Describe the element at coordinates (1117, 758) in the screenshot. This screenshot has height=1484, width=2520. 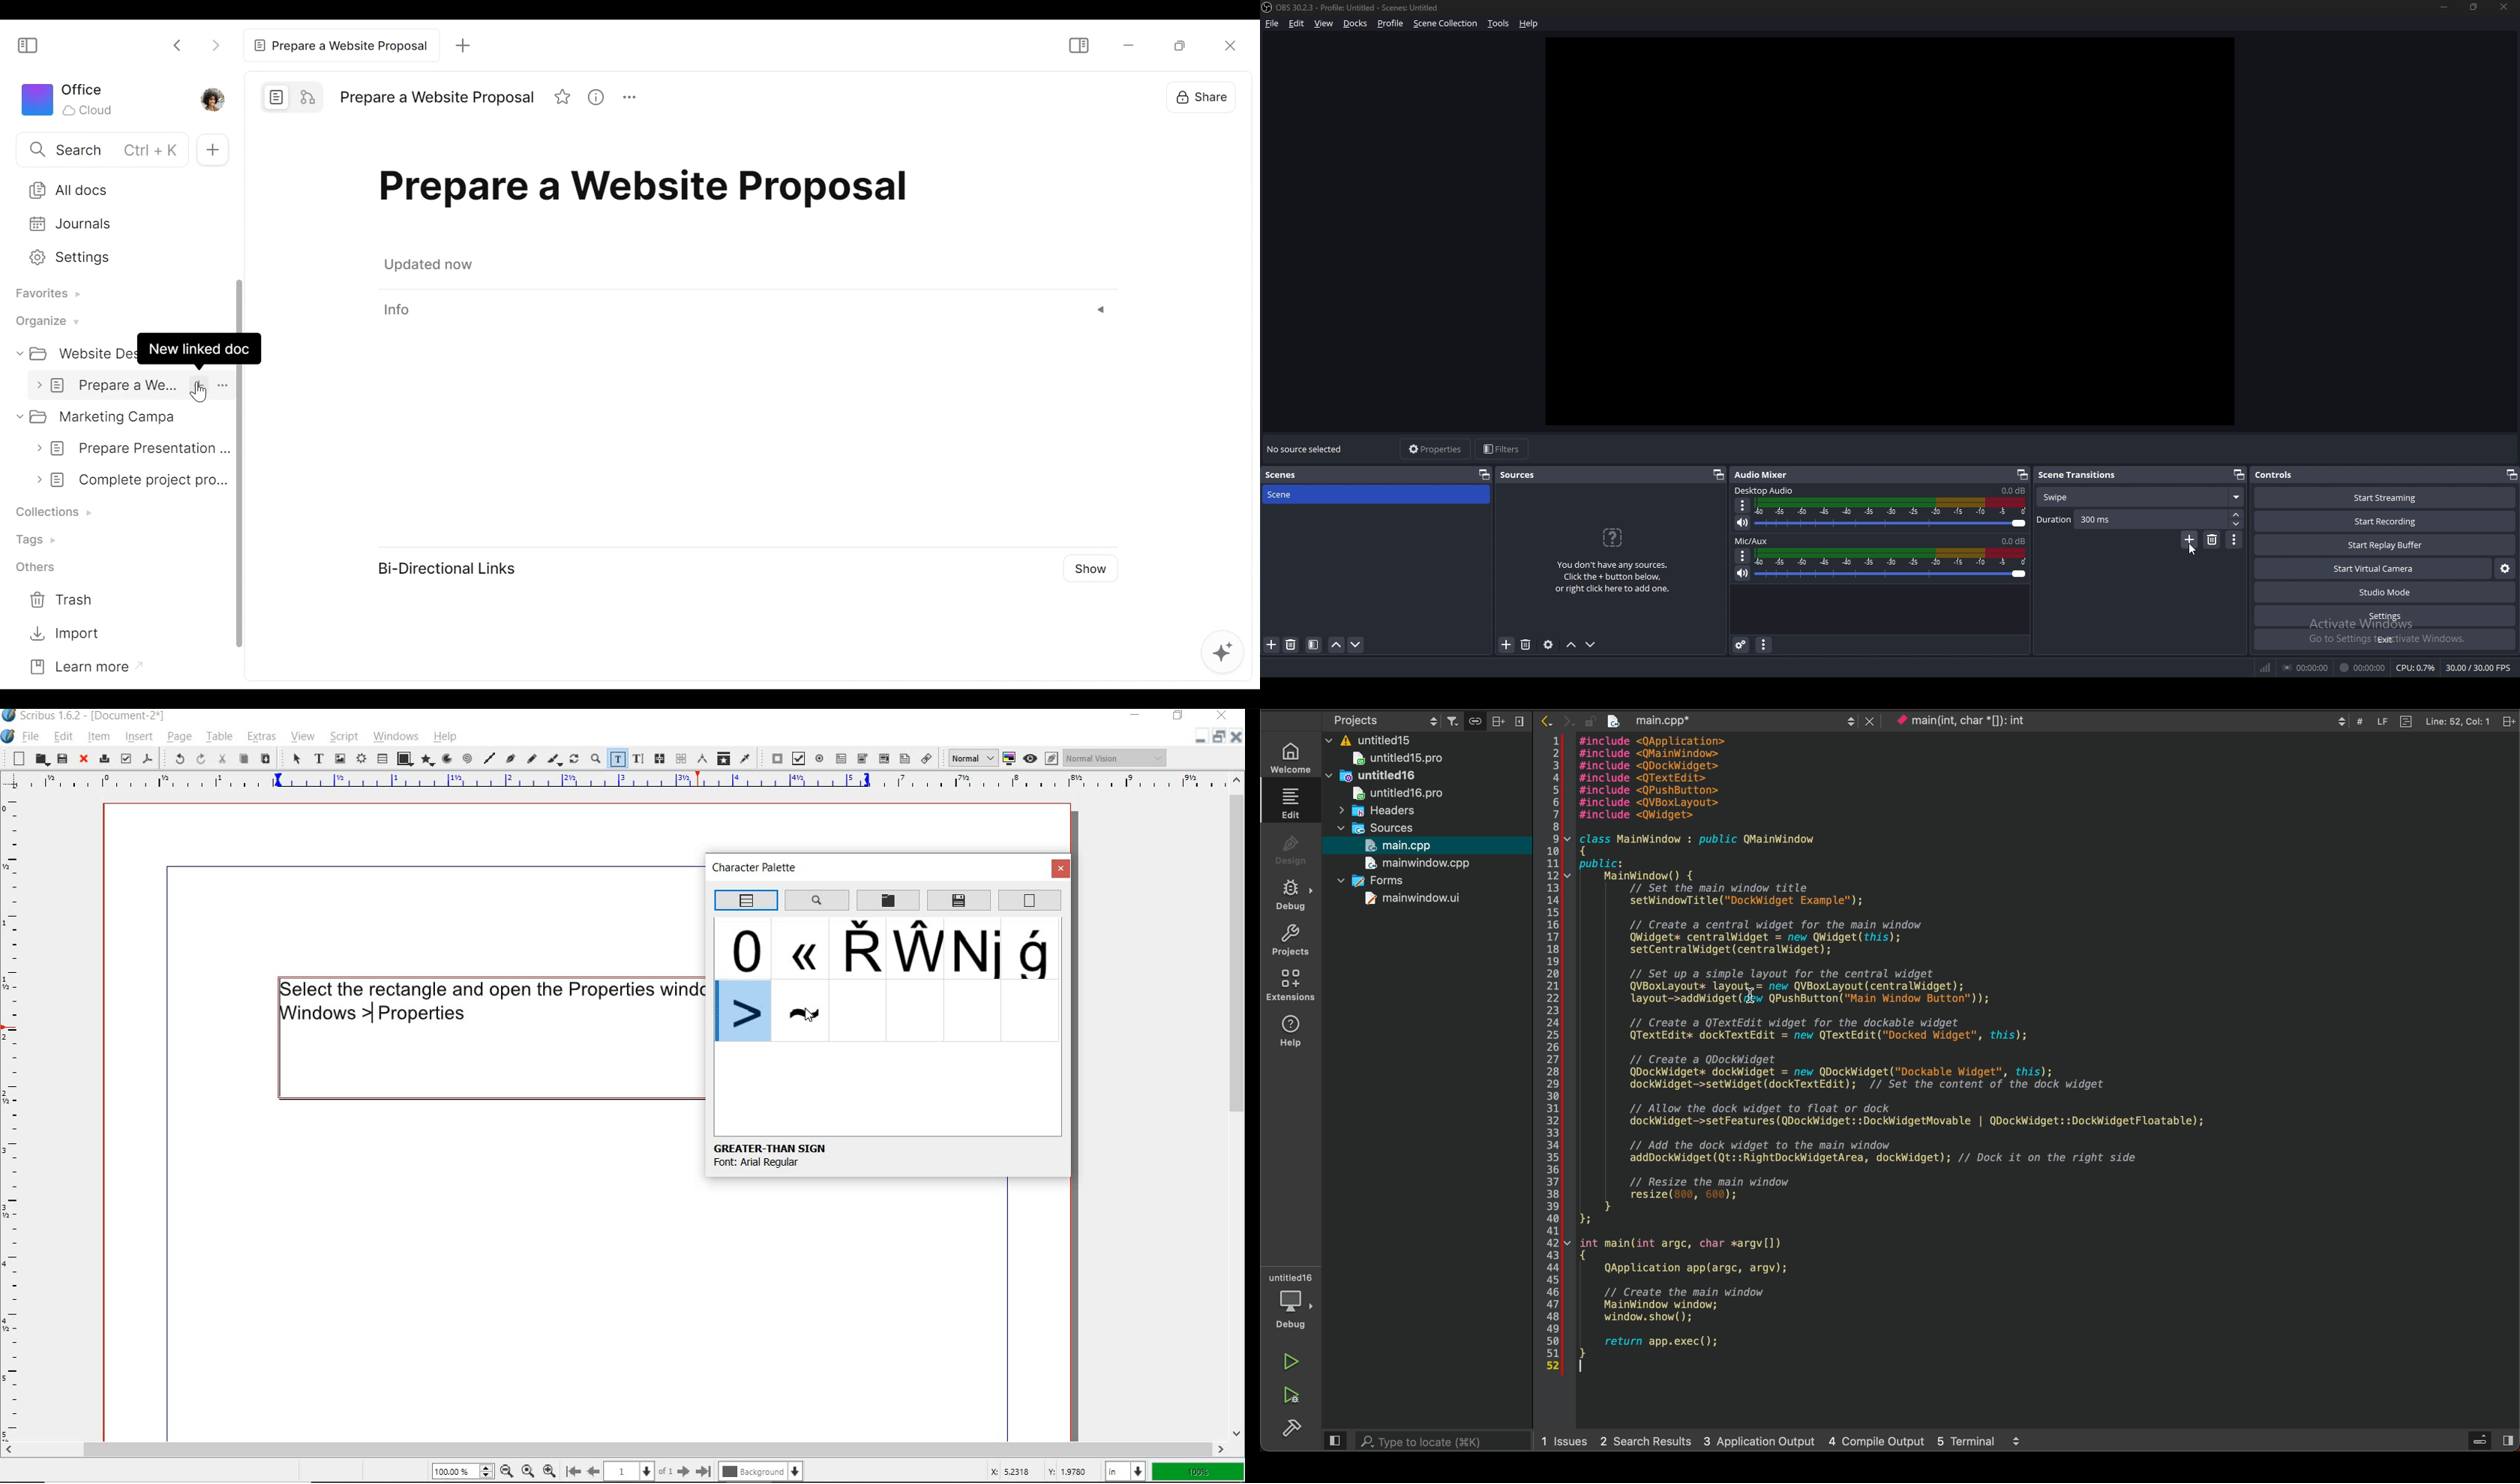
I see `Normal Vision` at that location.